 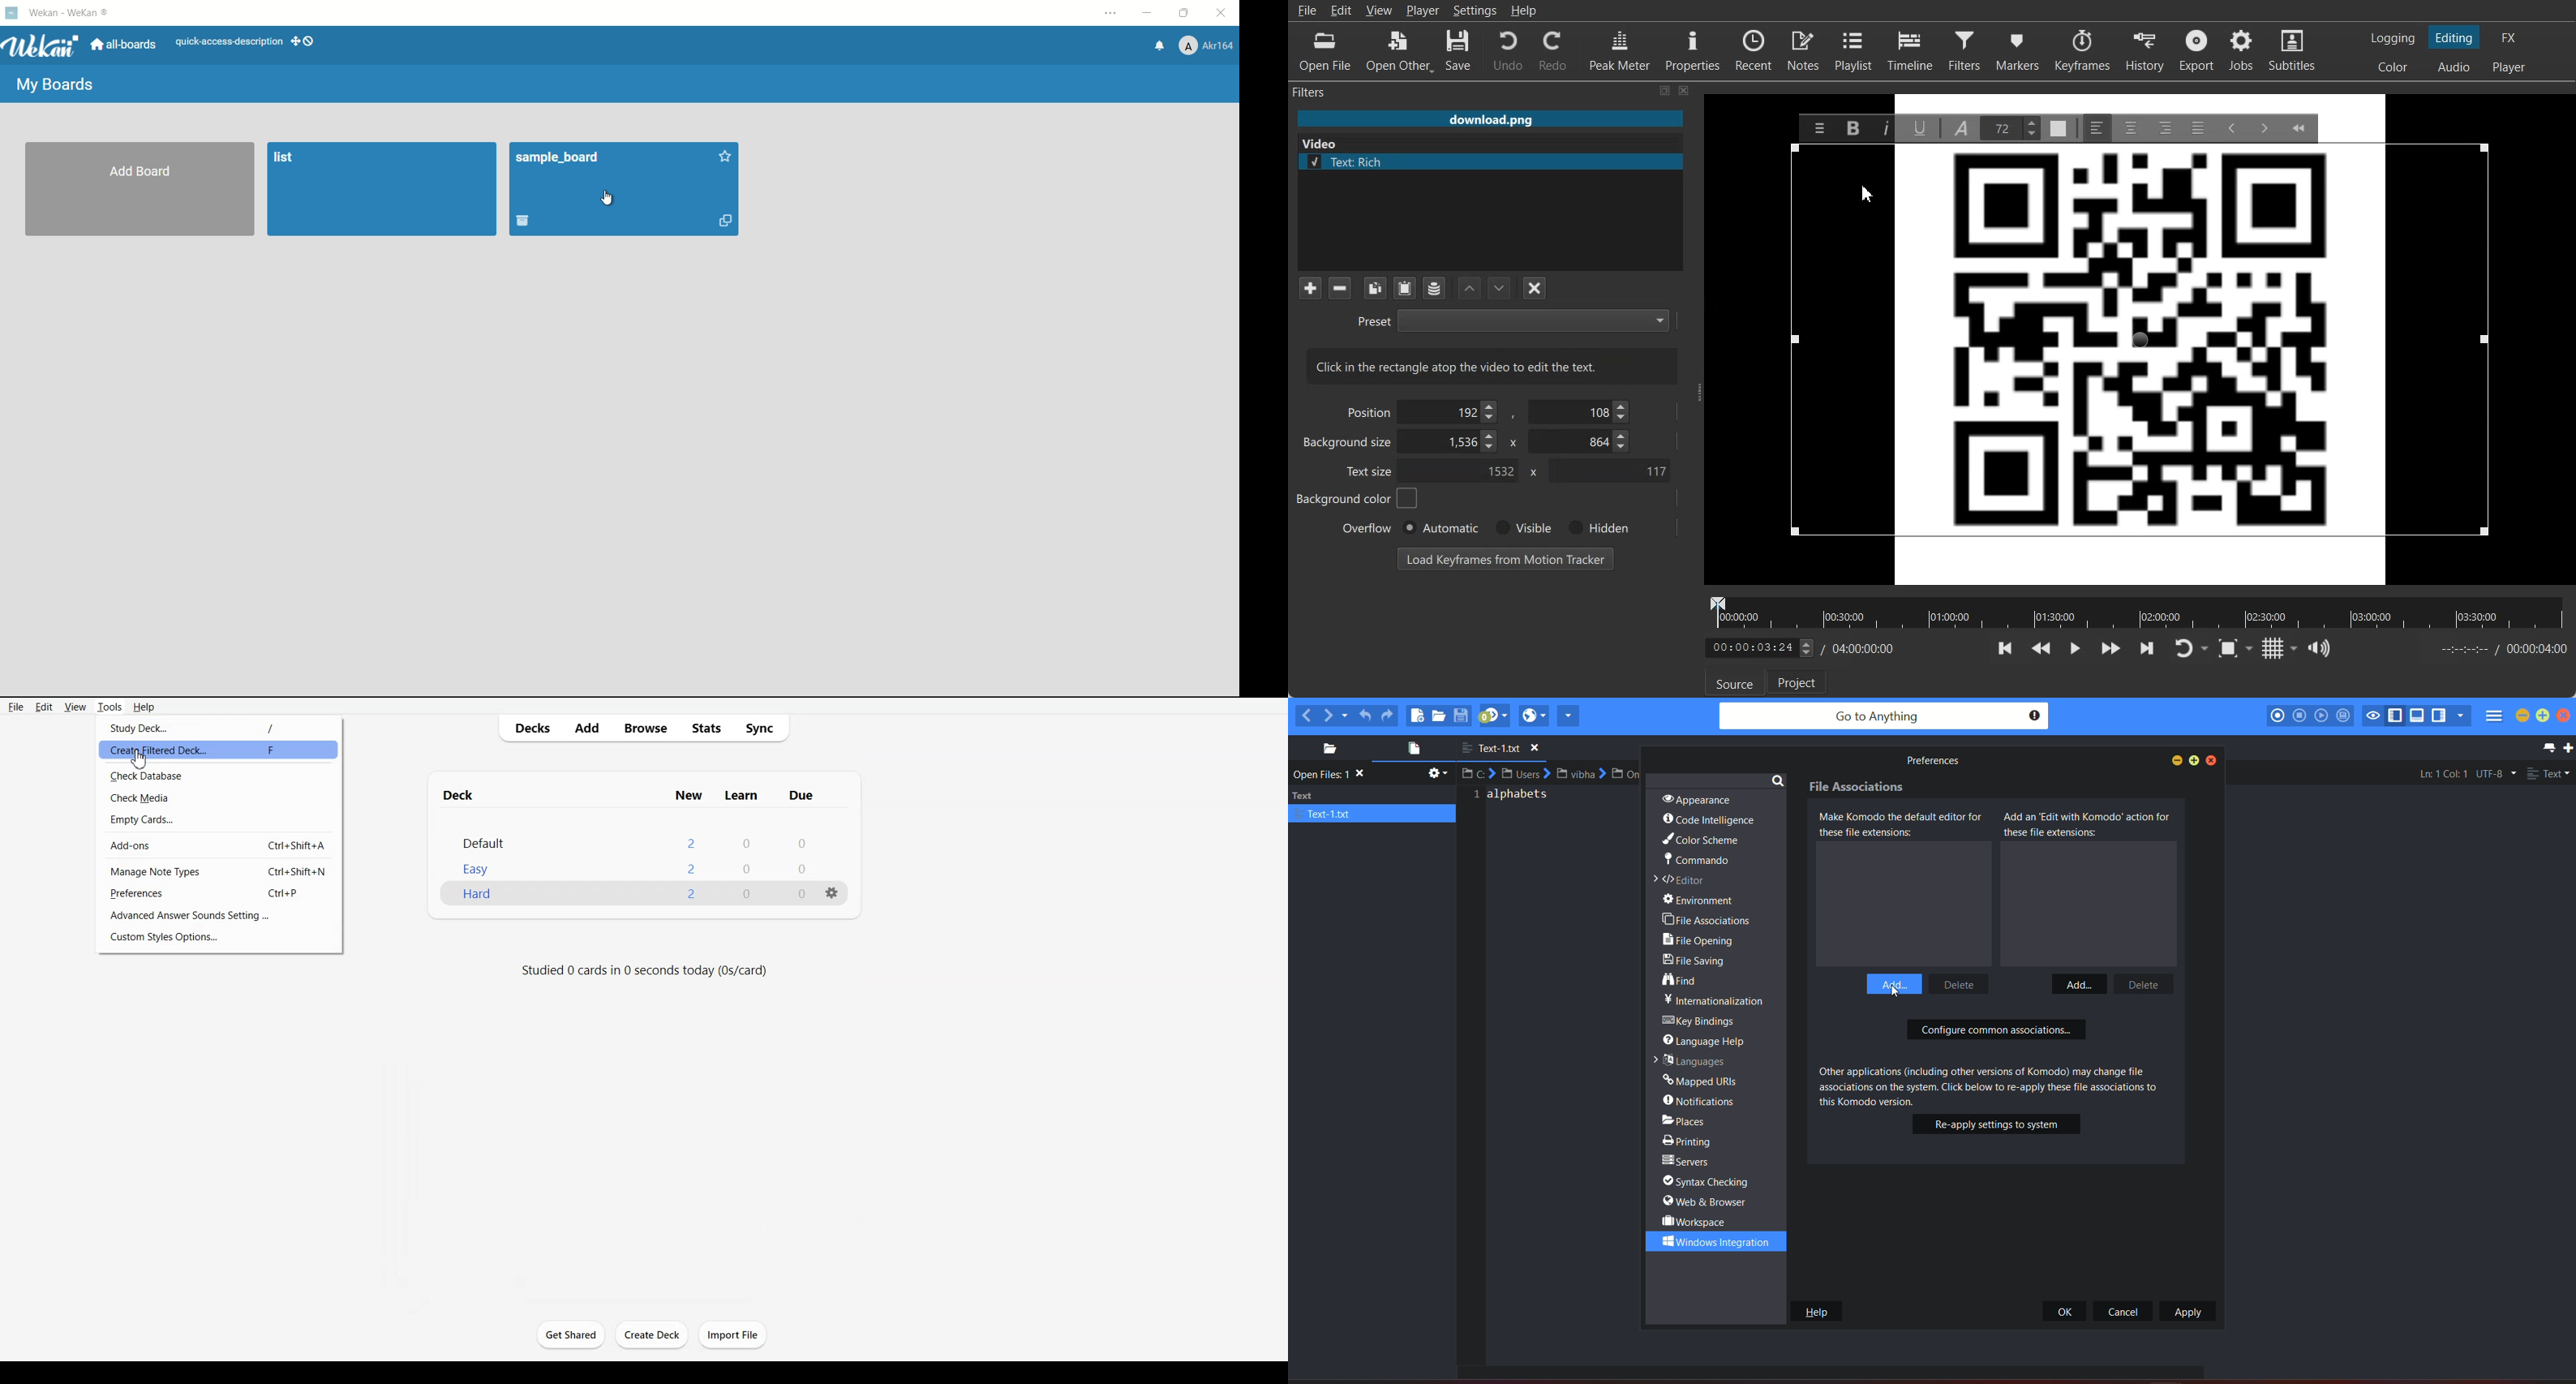 What do you see at coordinates (2263, 127) in the screenshot?
I see `Insert Indent` at bounding box center [2263, 127].